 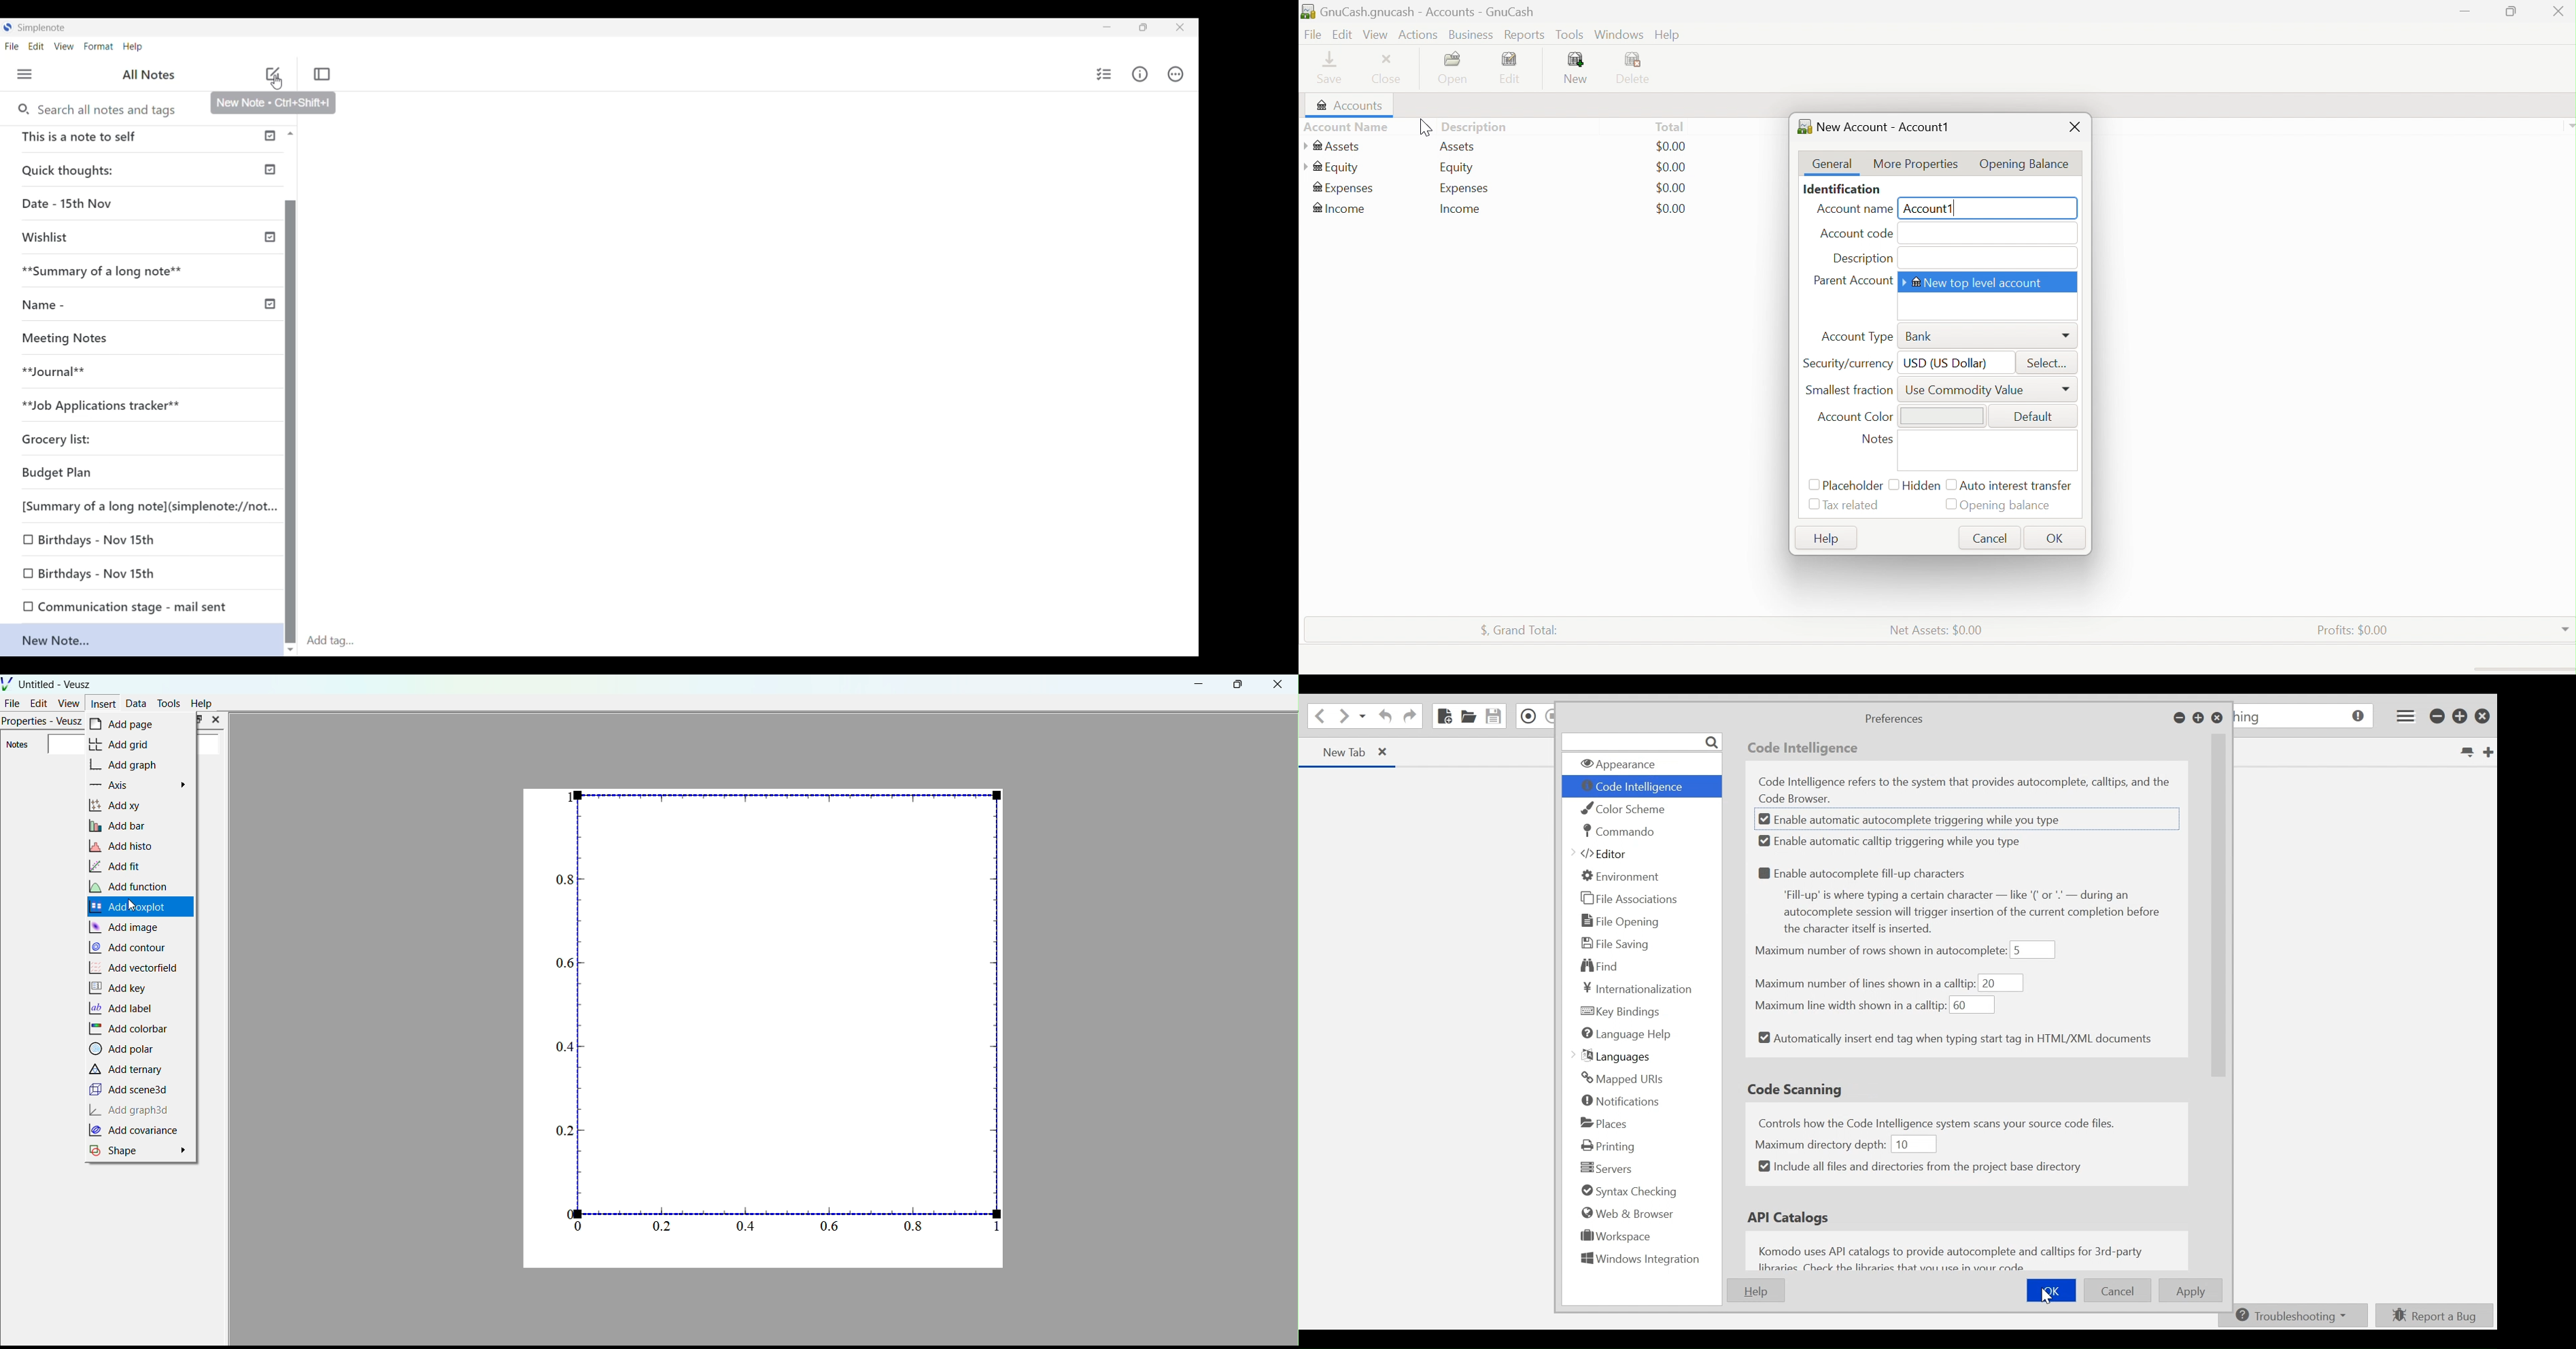 I want to click on Equity, so click(x=1332, y=167).